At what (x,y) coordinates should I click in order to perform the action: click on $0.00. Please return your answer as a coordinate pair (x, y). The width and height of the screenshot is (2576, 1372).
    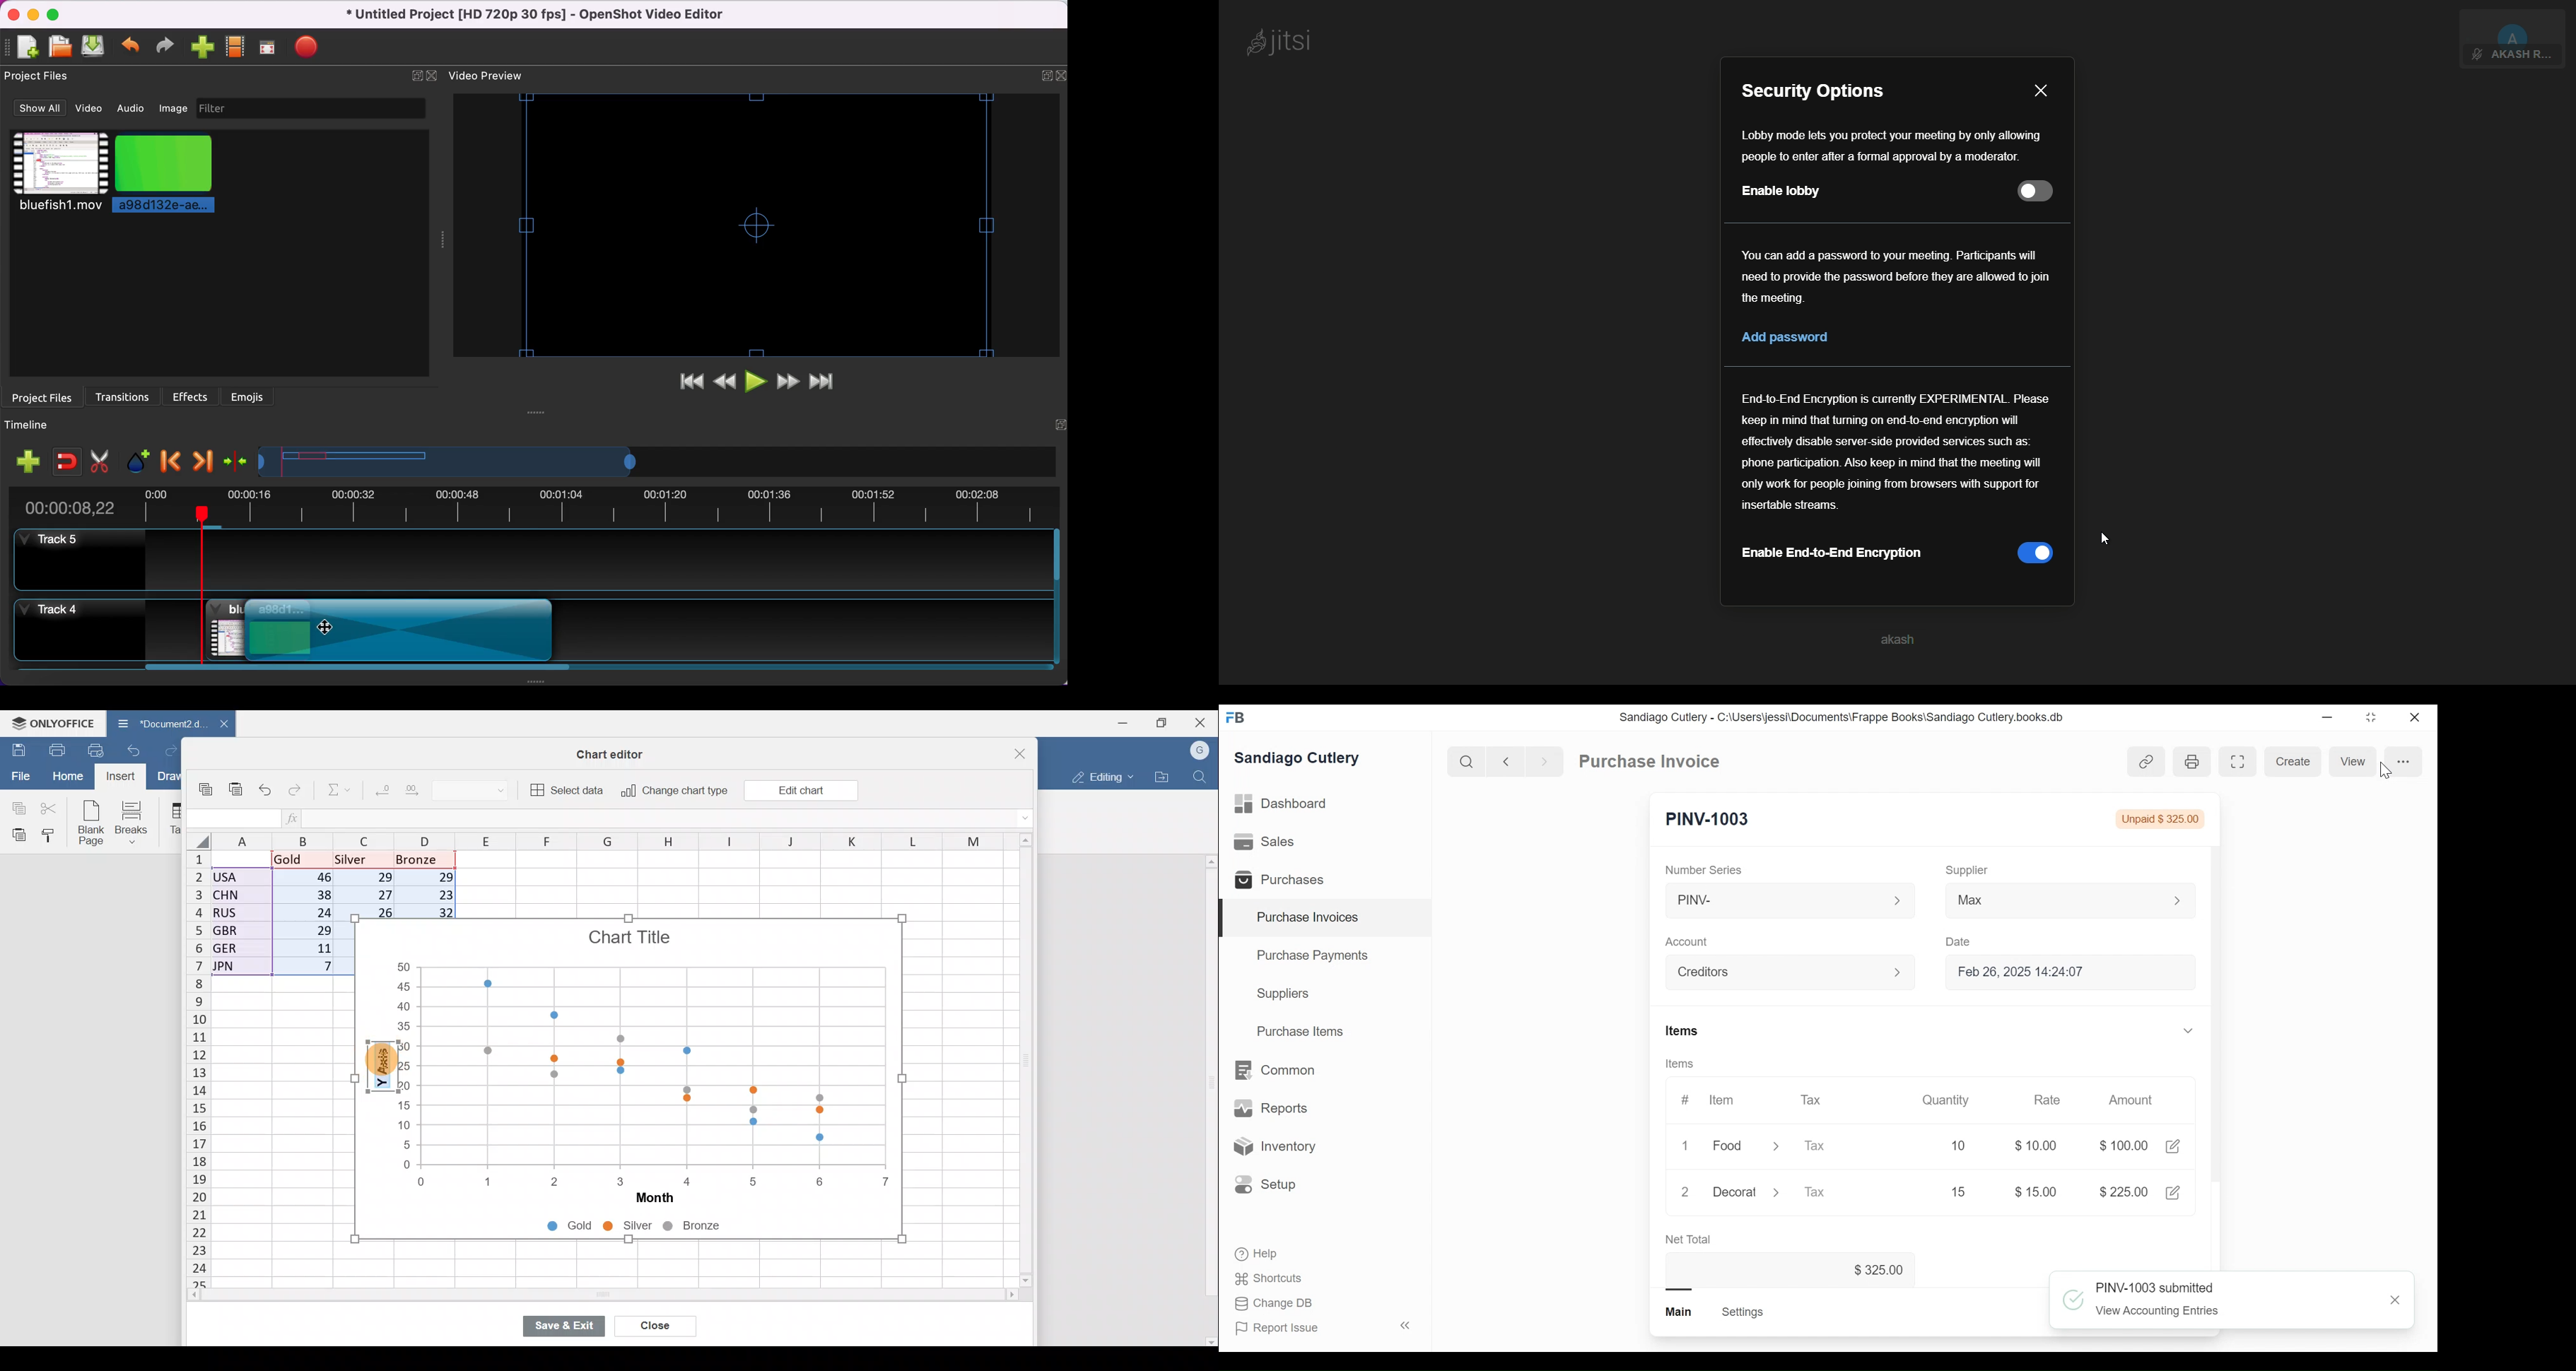
    Looking at the image, I should click on (2039, 1146).